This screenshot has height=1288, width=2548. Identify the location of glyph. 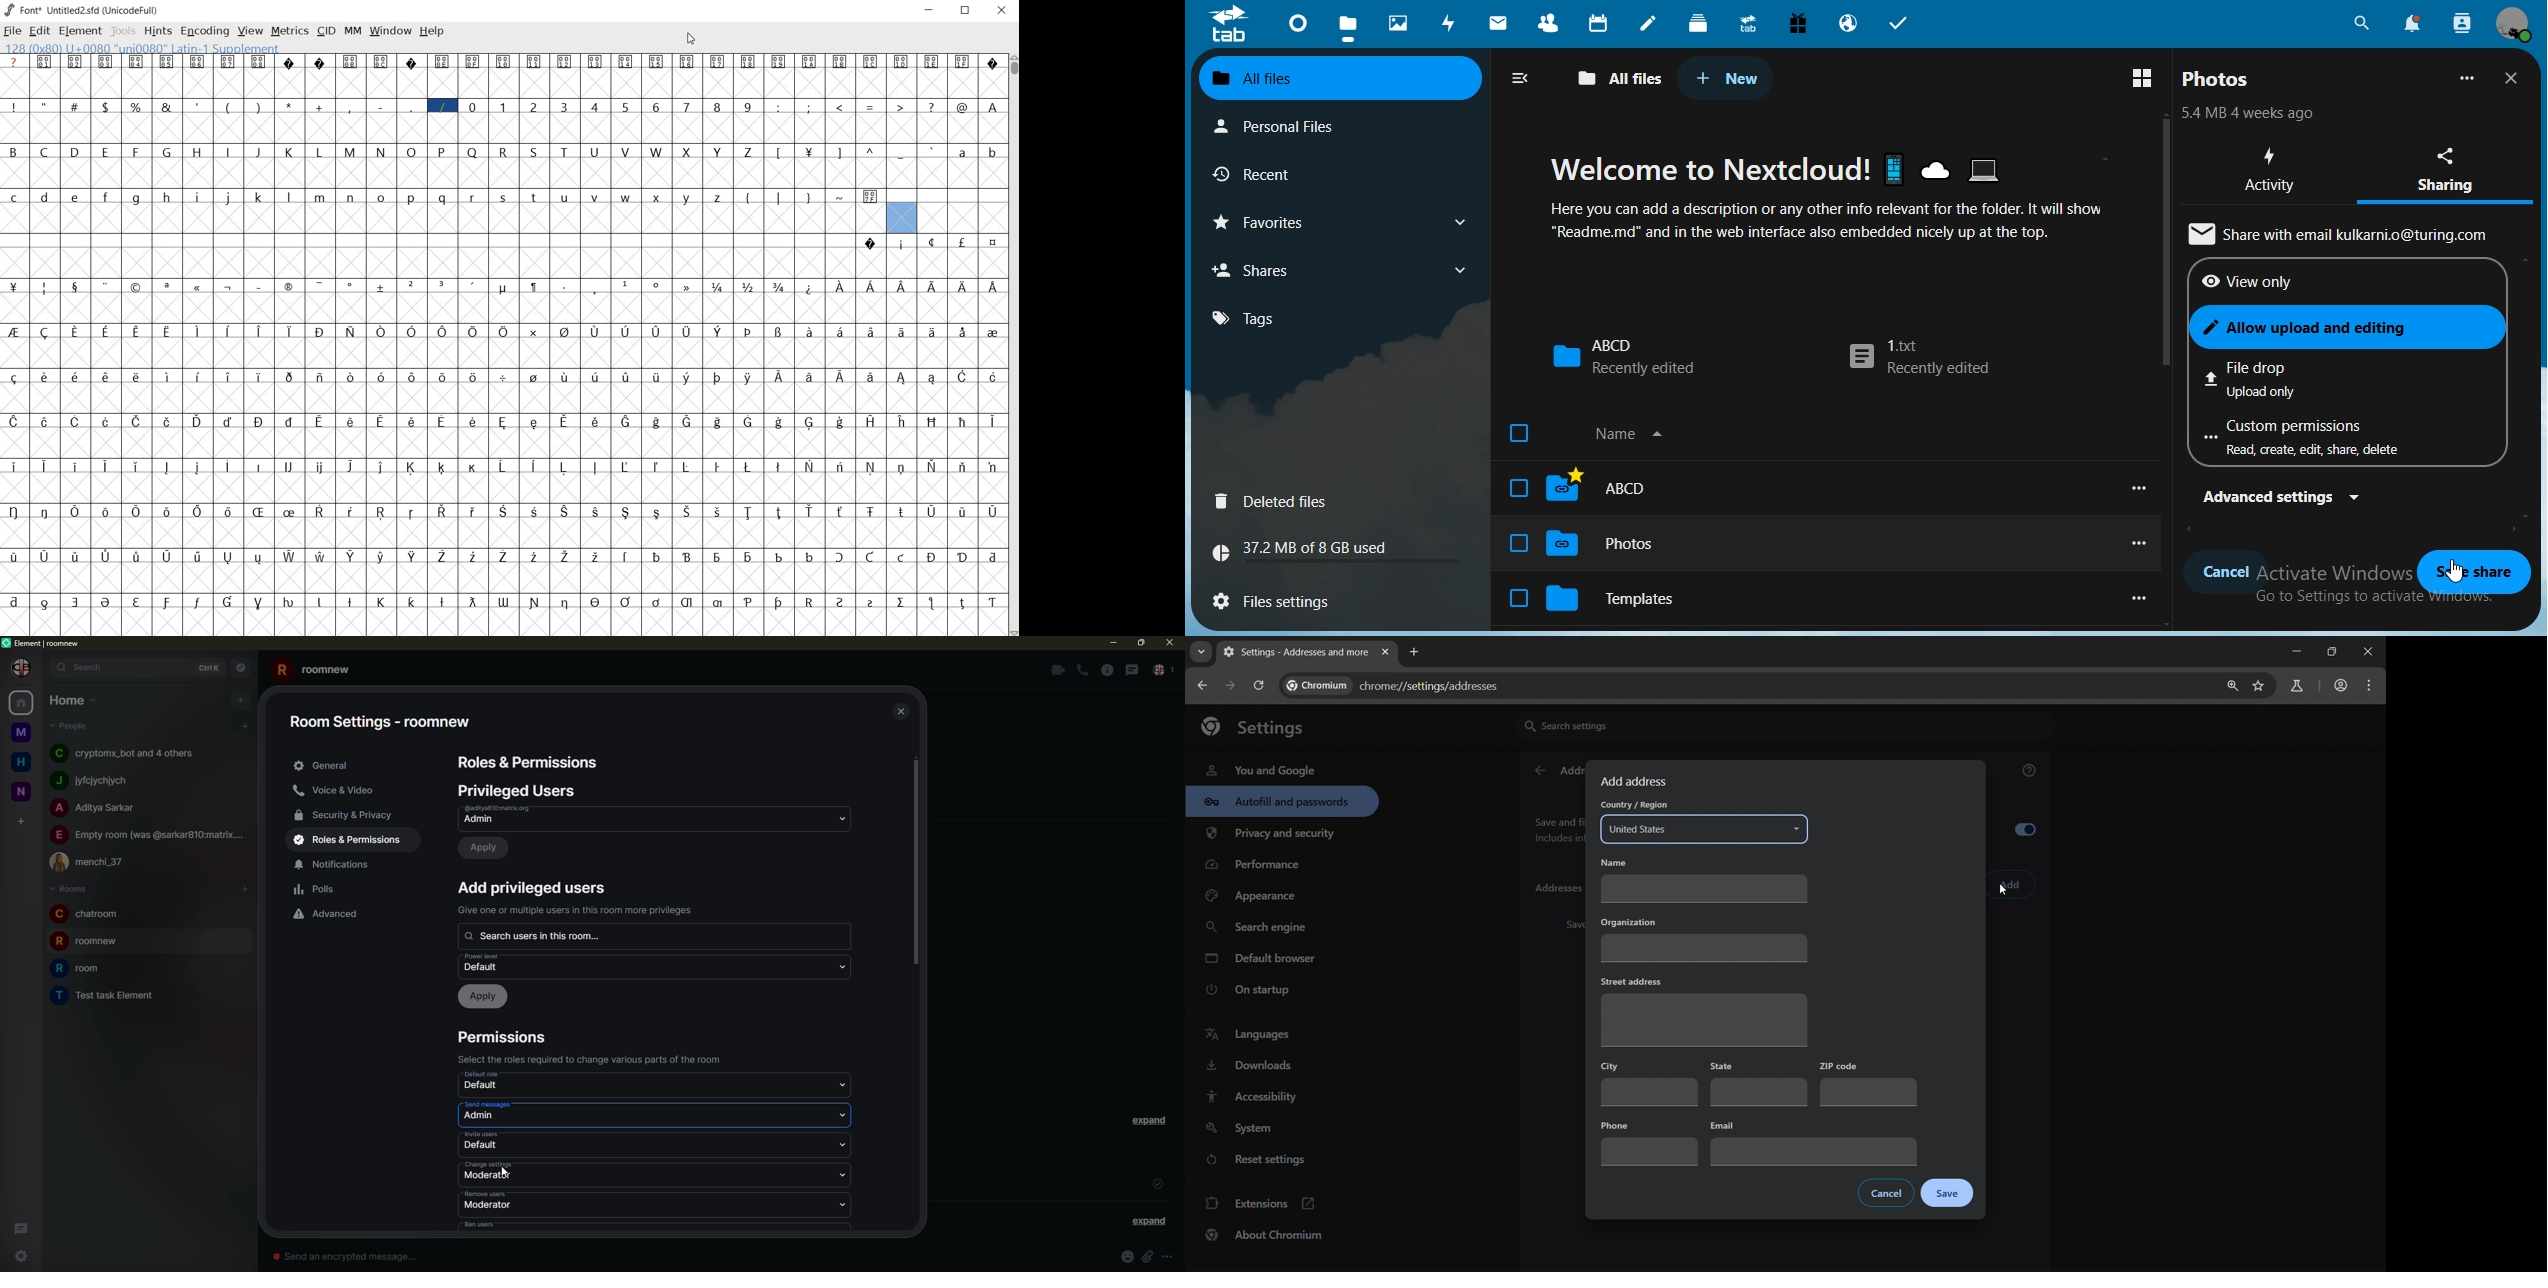
(840, 107).